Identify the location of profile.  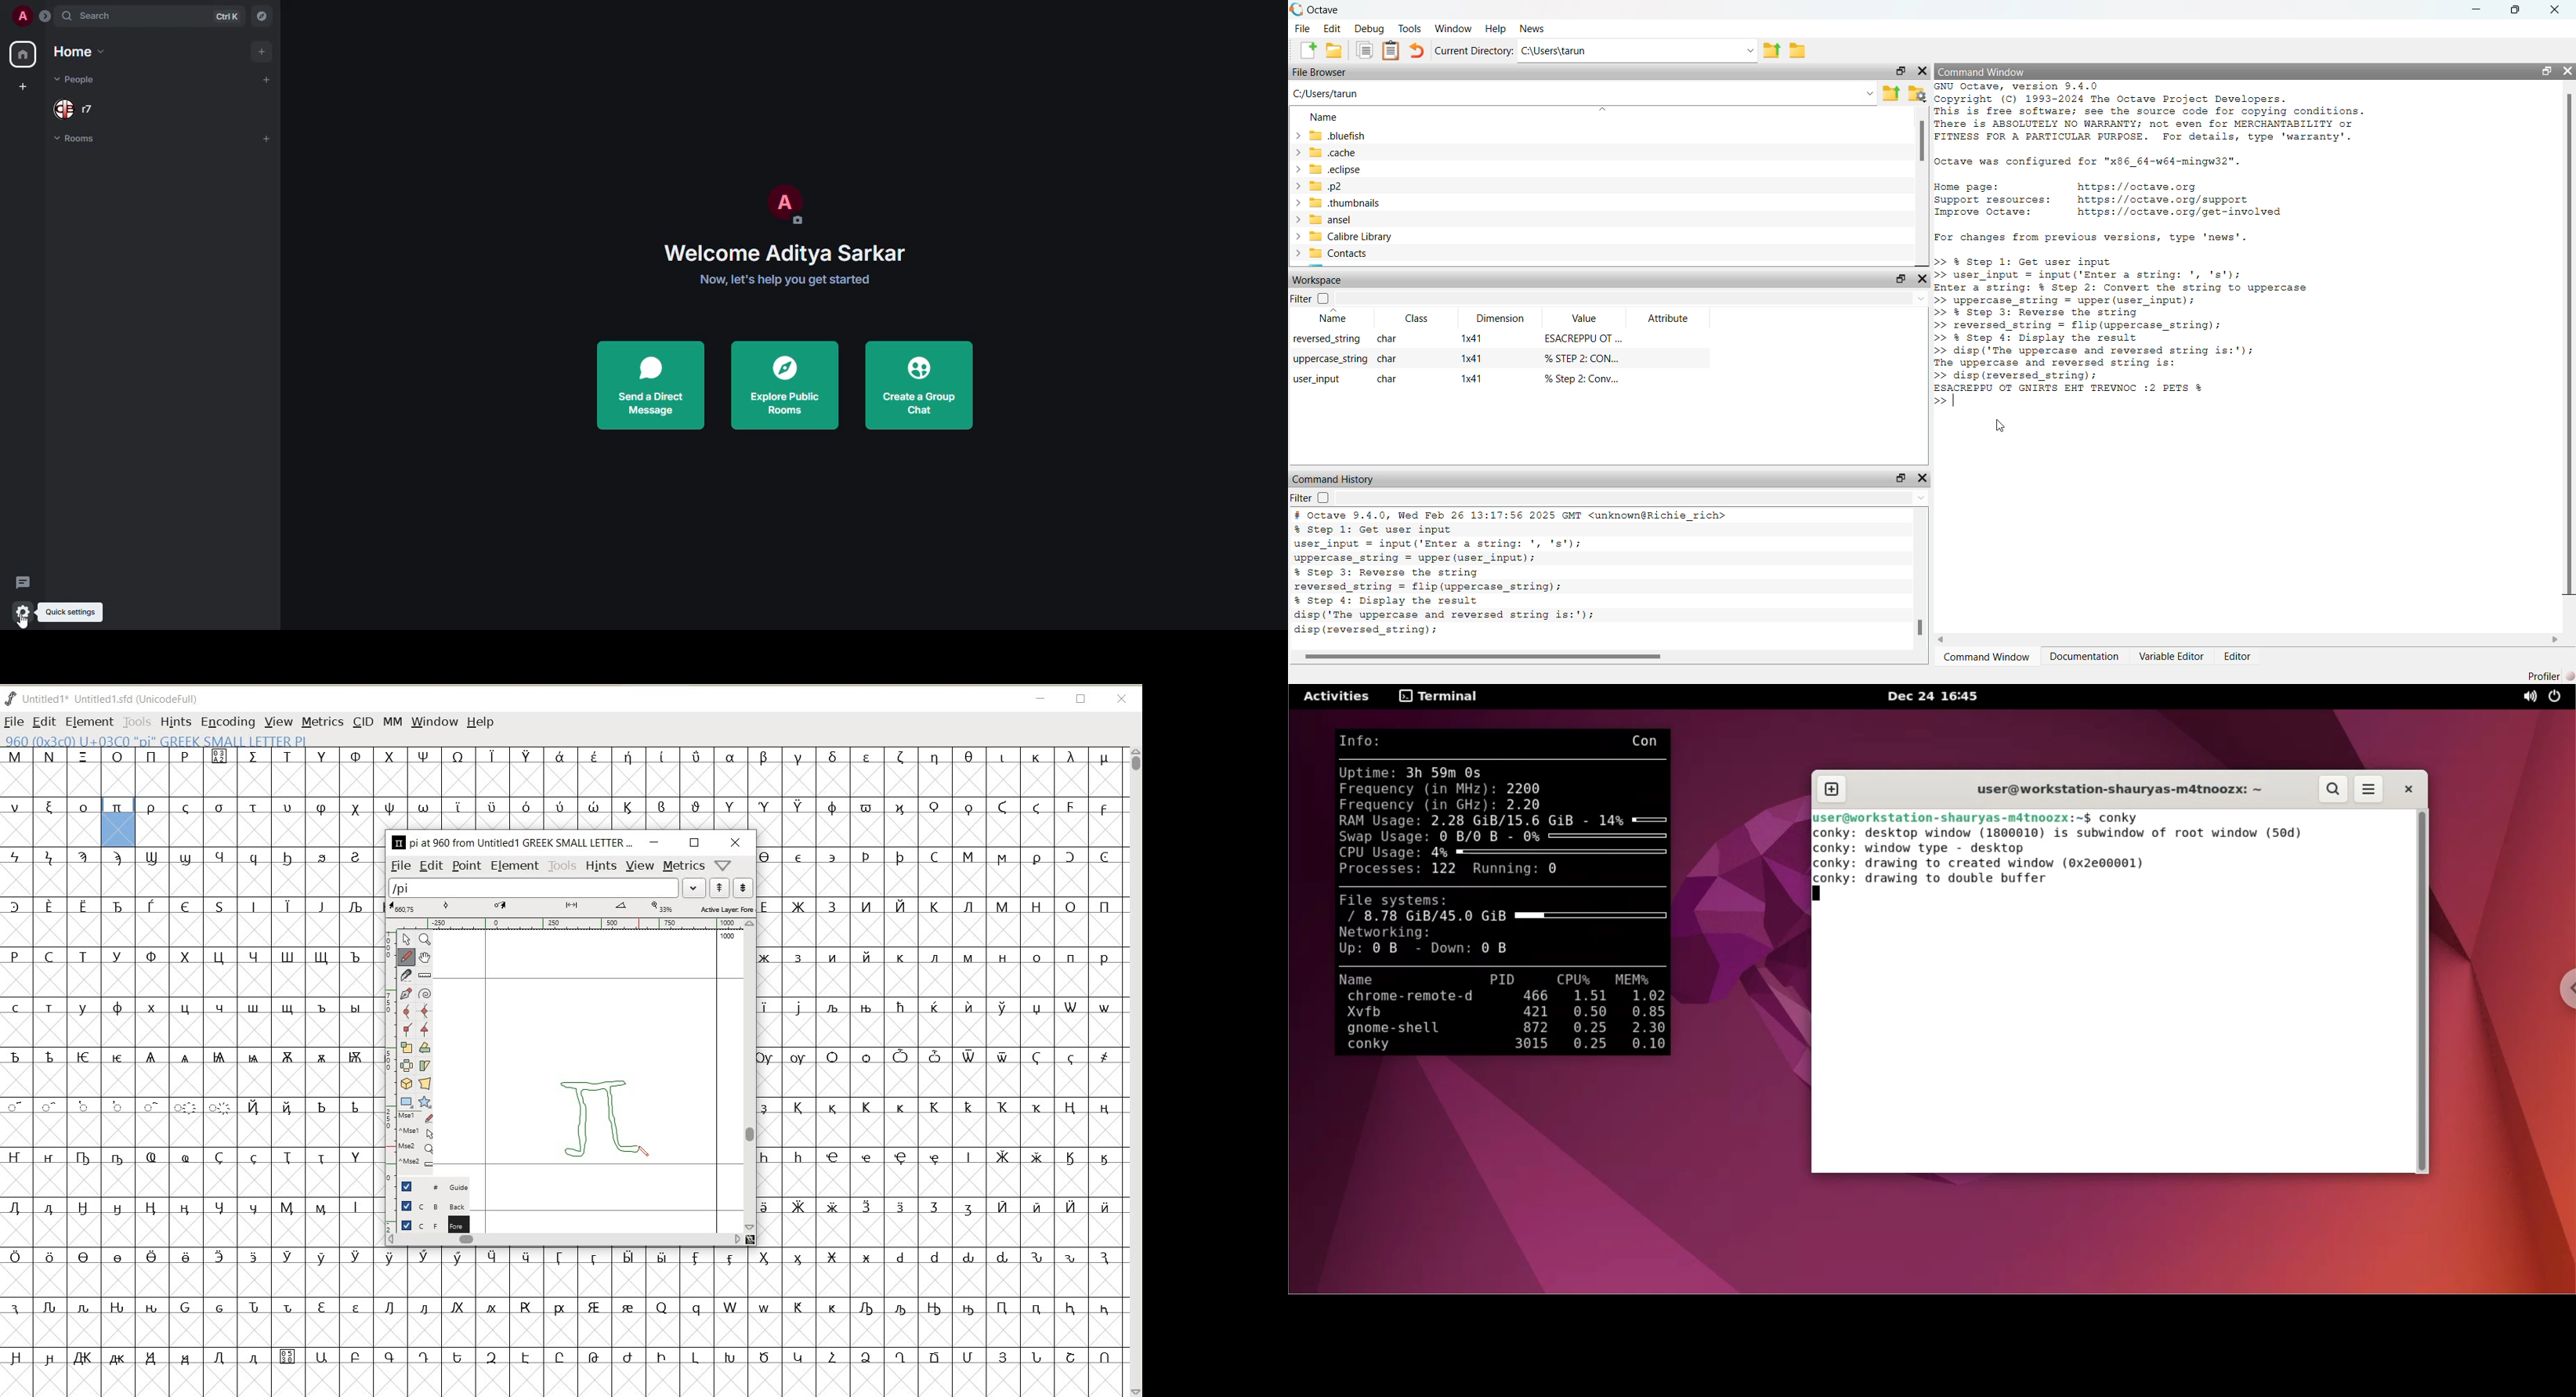
(21, 15).